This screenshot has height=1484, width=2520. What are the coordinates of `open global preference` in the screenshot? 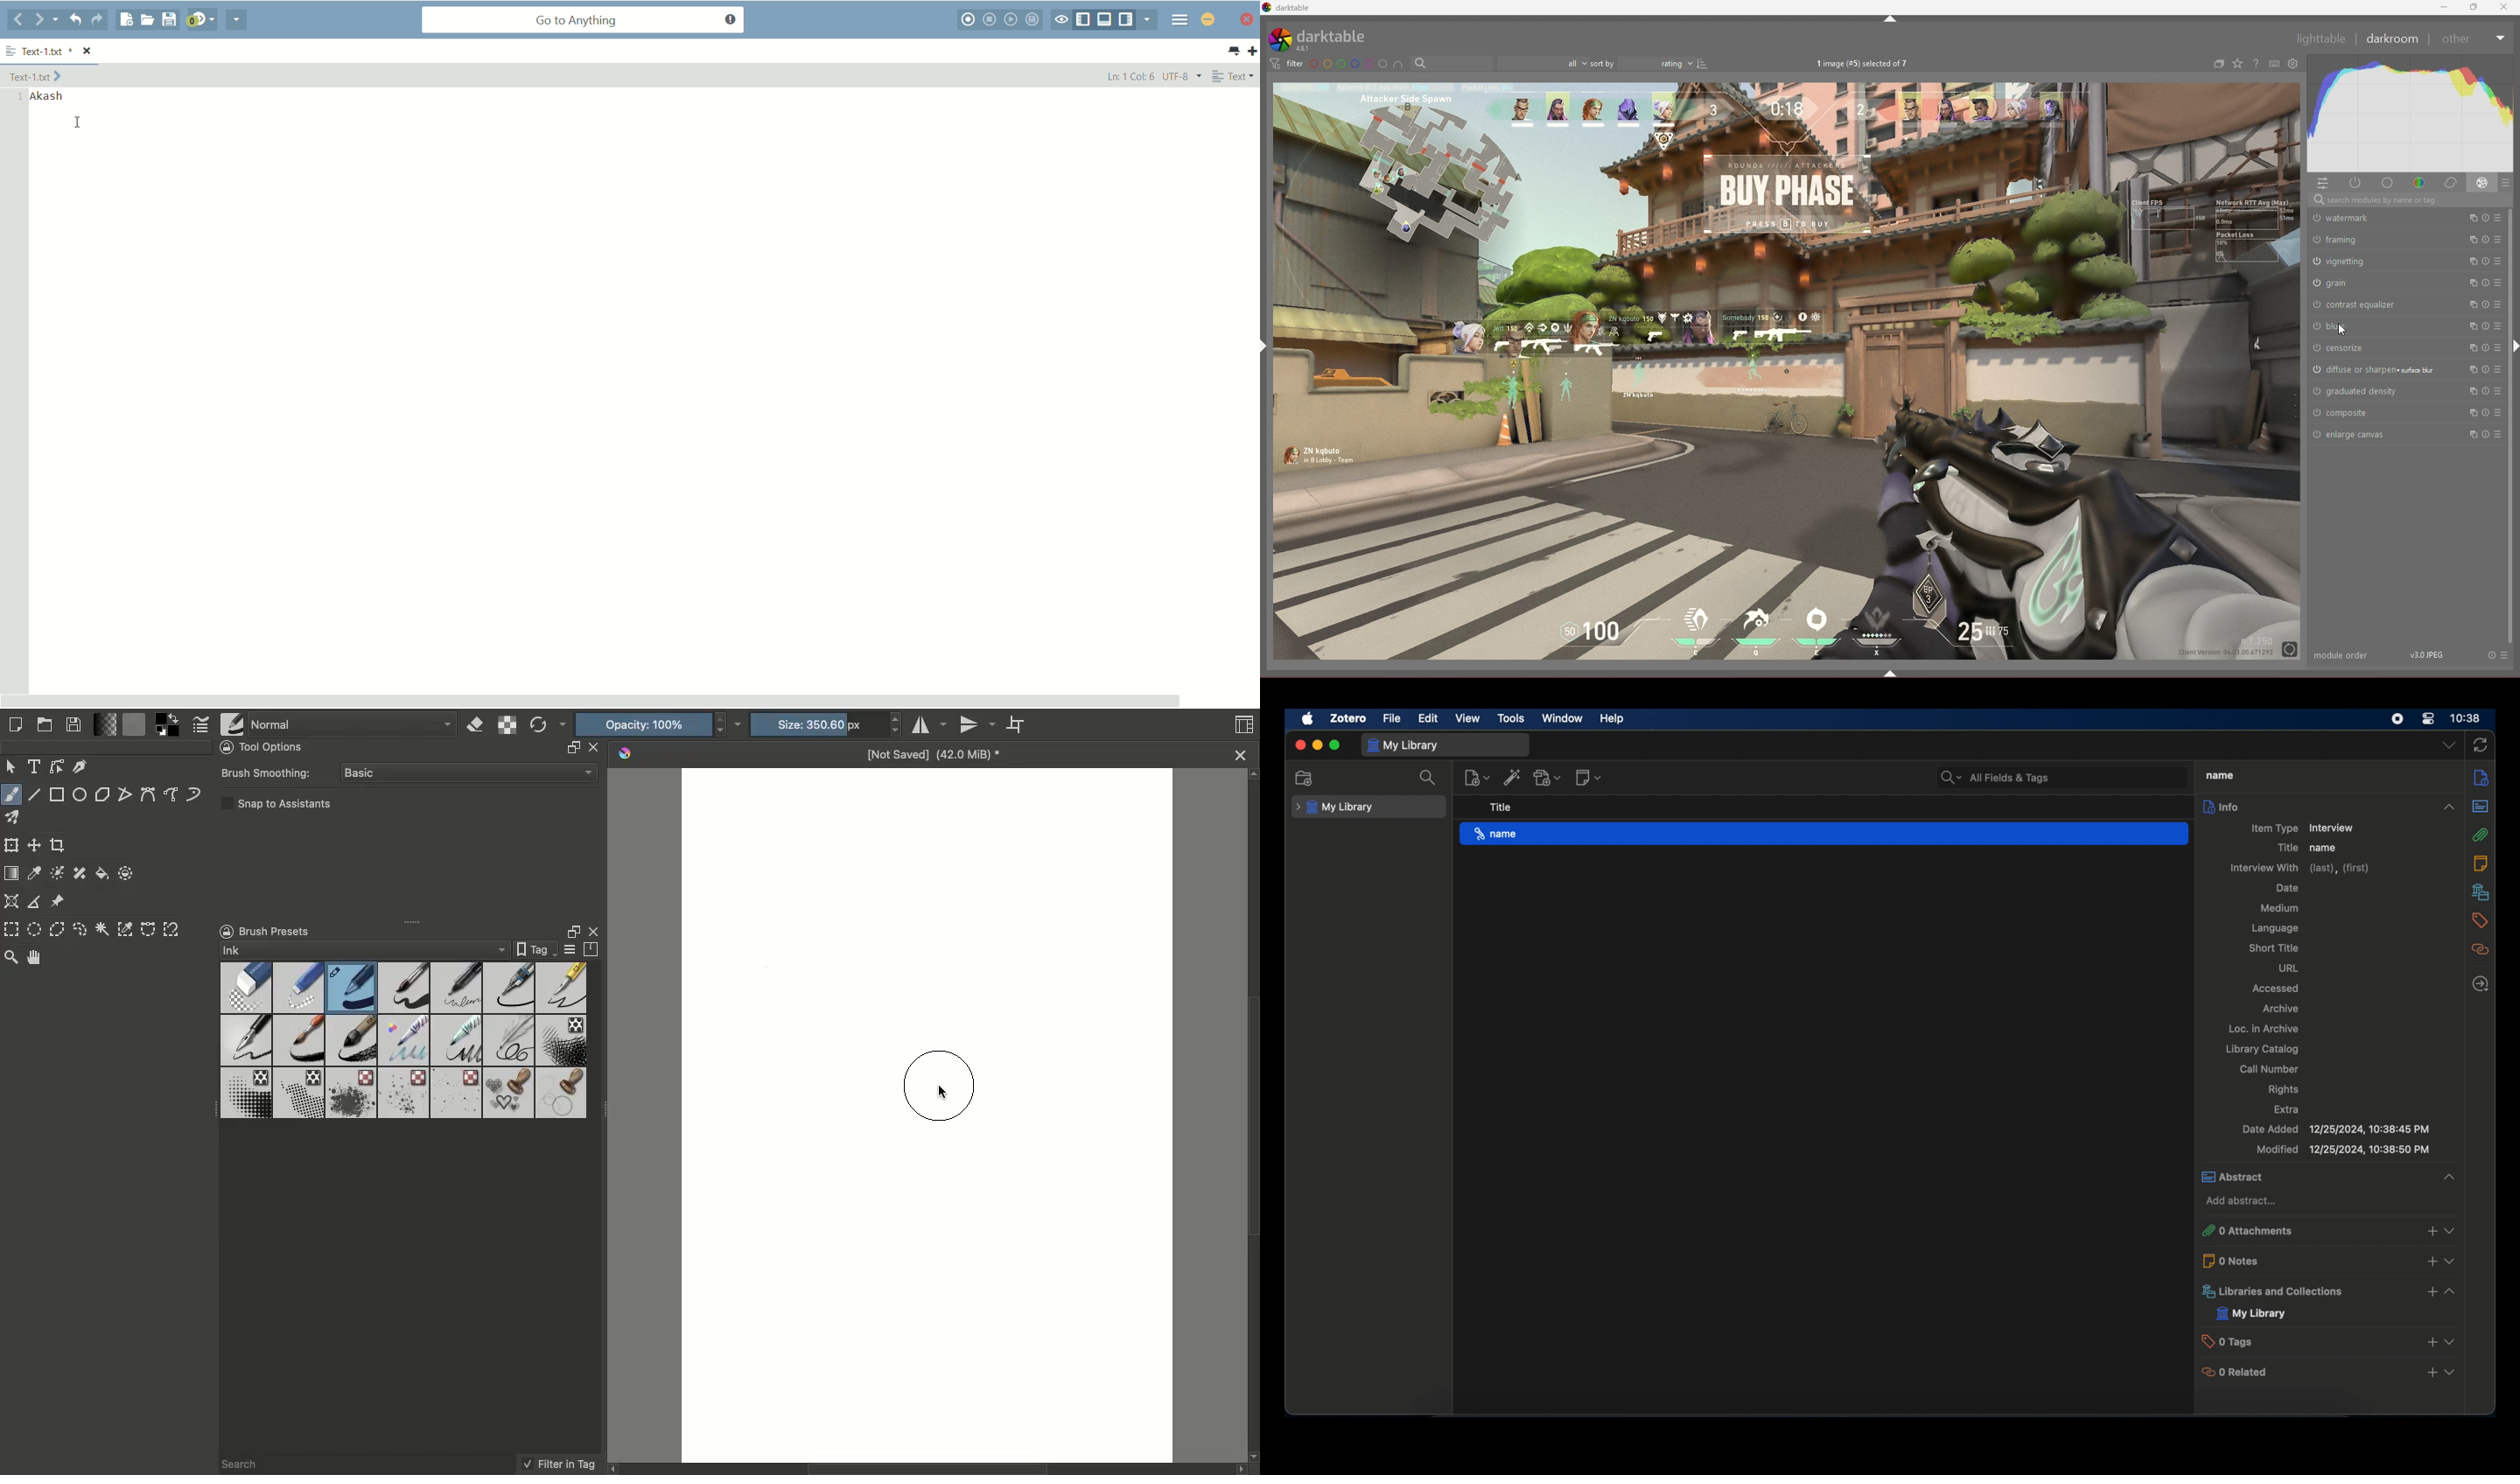 It's located at (2294, 64).